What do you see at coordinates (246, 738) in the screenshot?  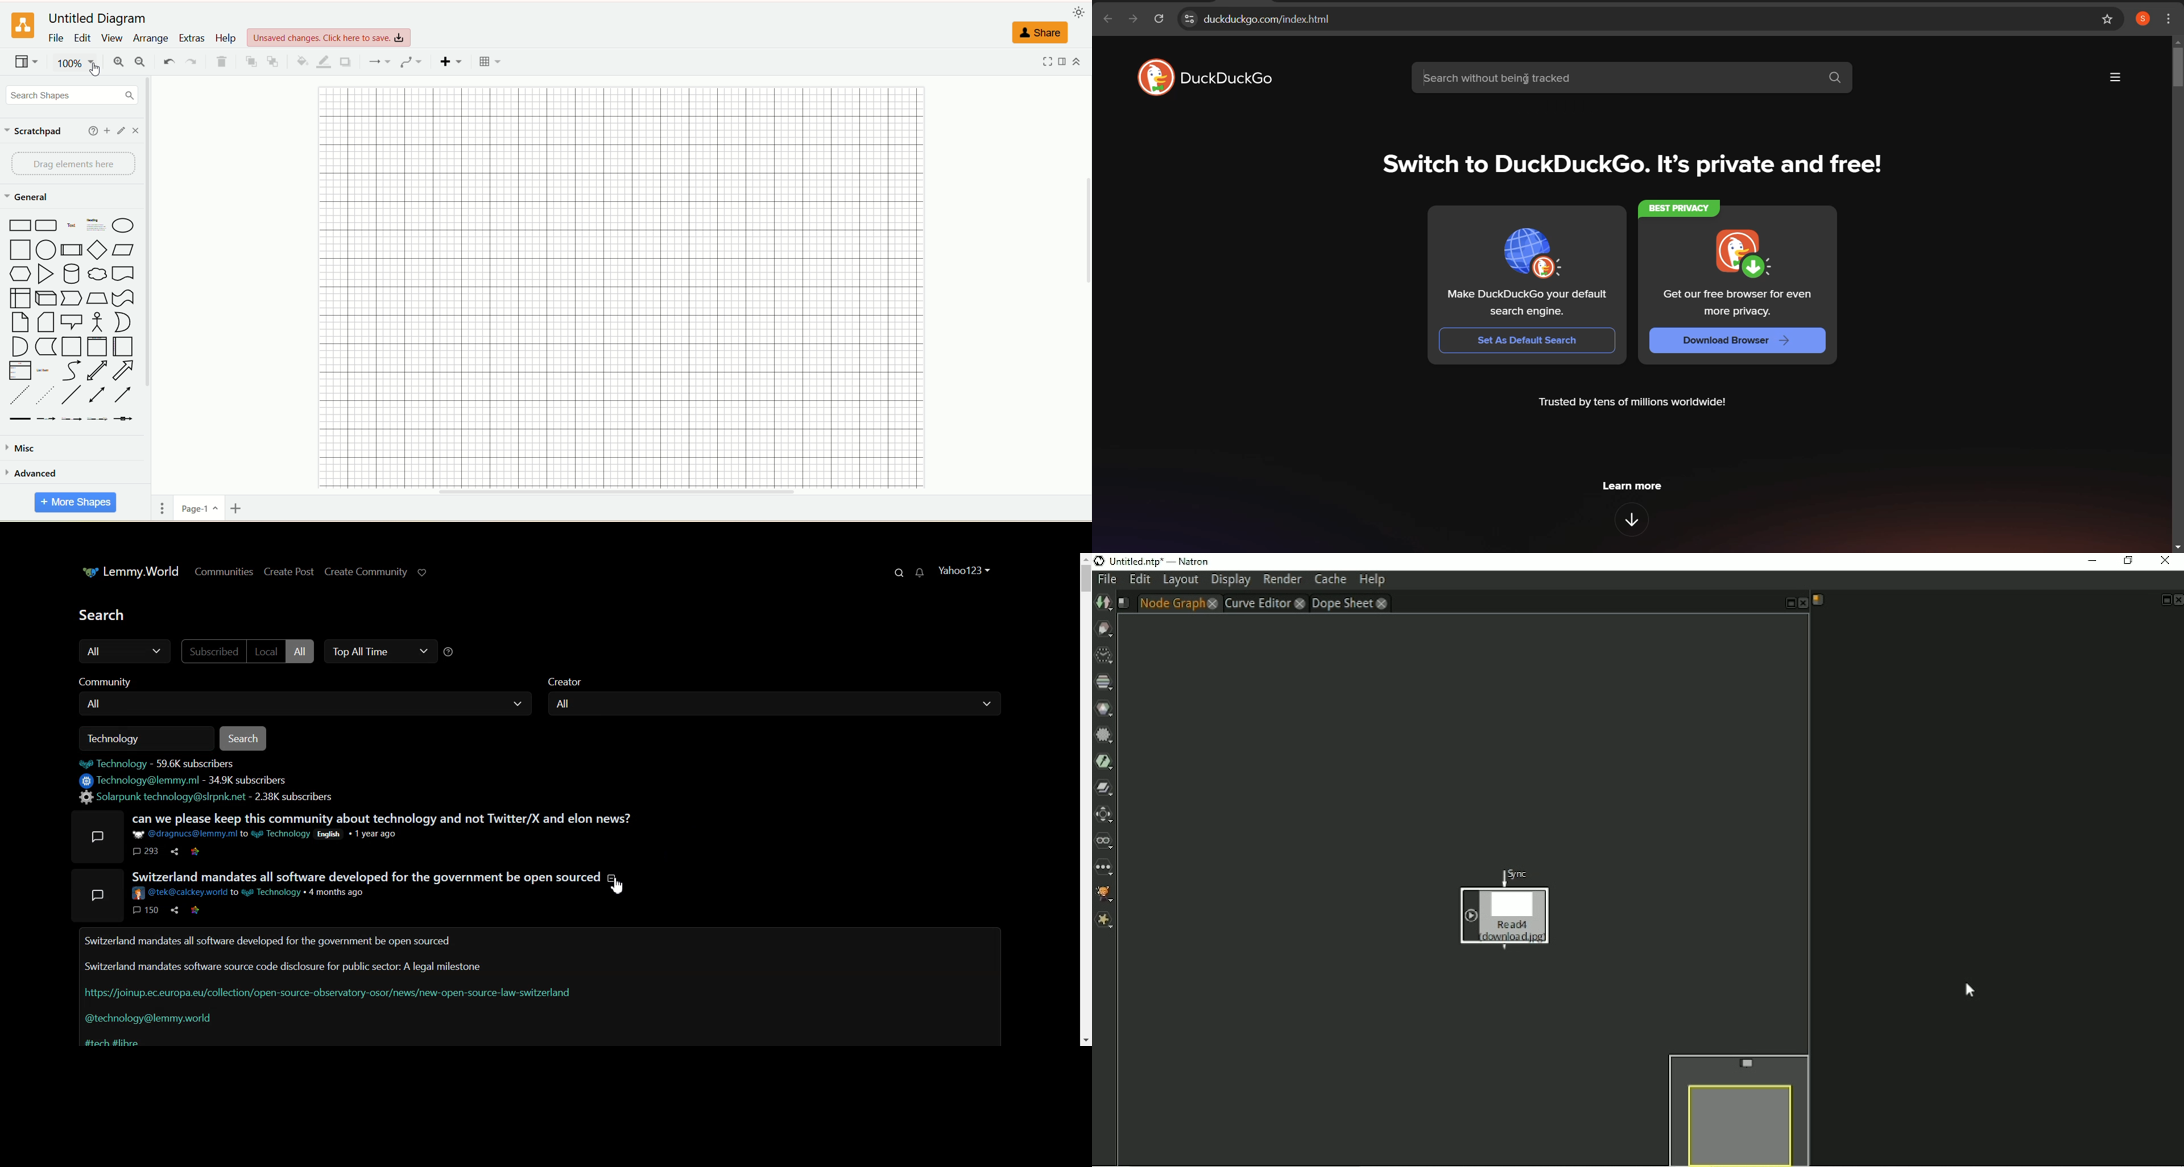 I see `Search` at bounding box center [246, 738].